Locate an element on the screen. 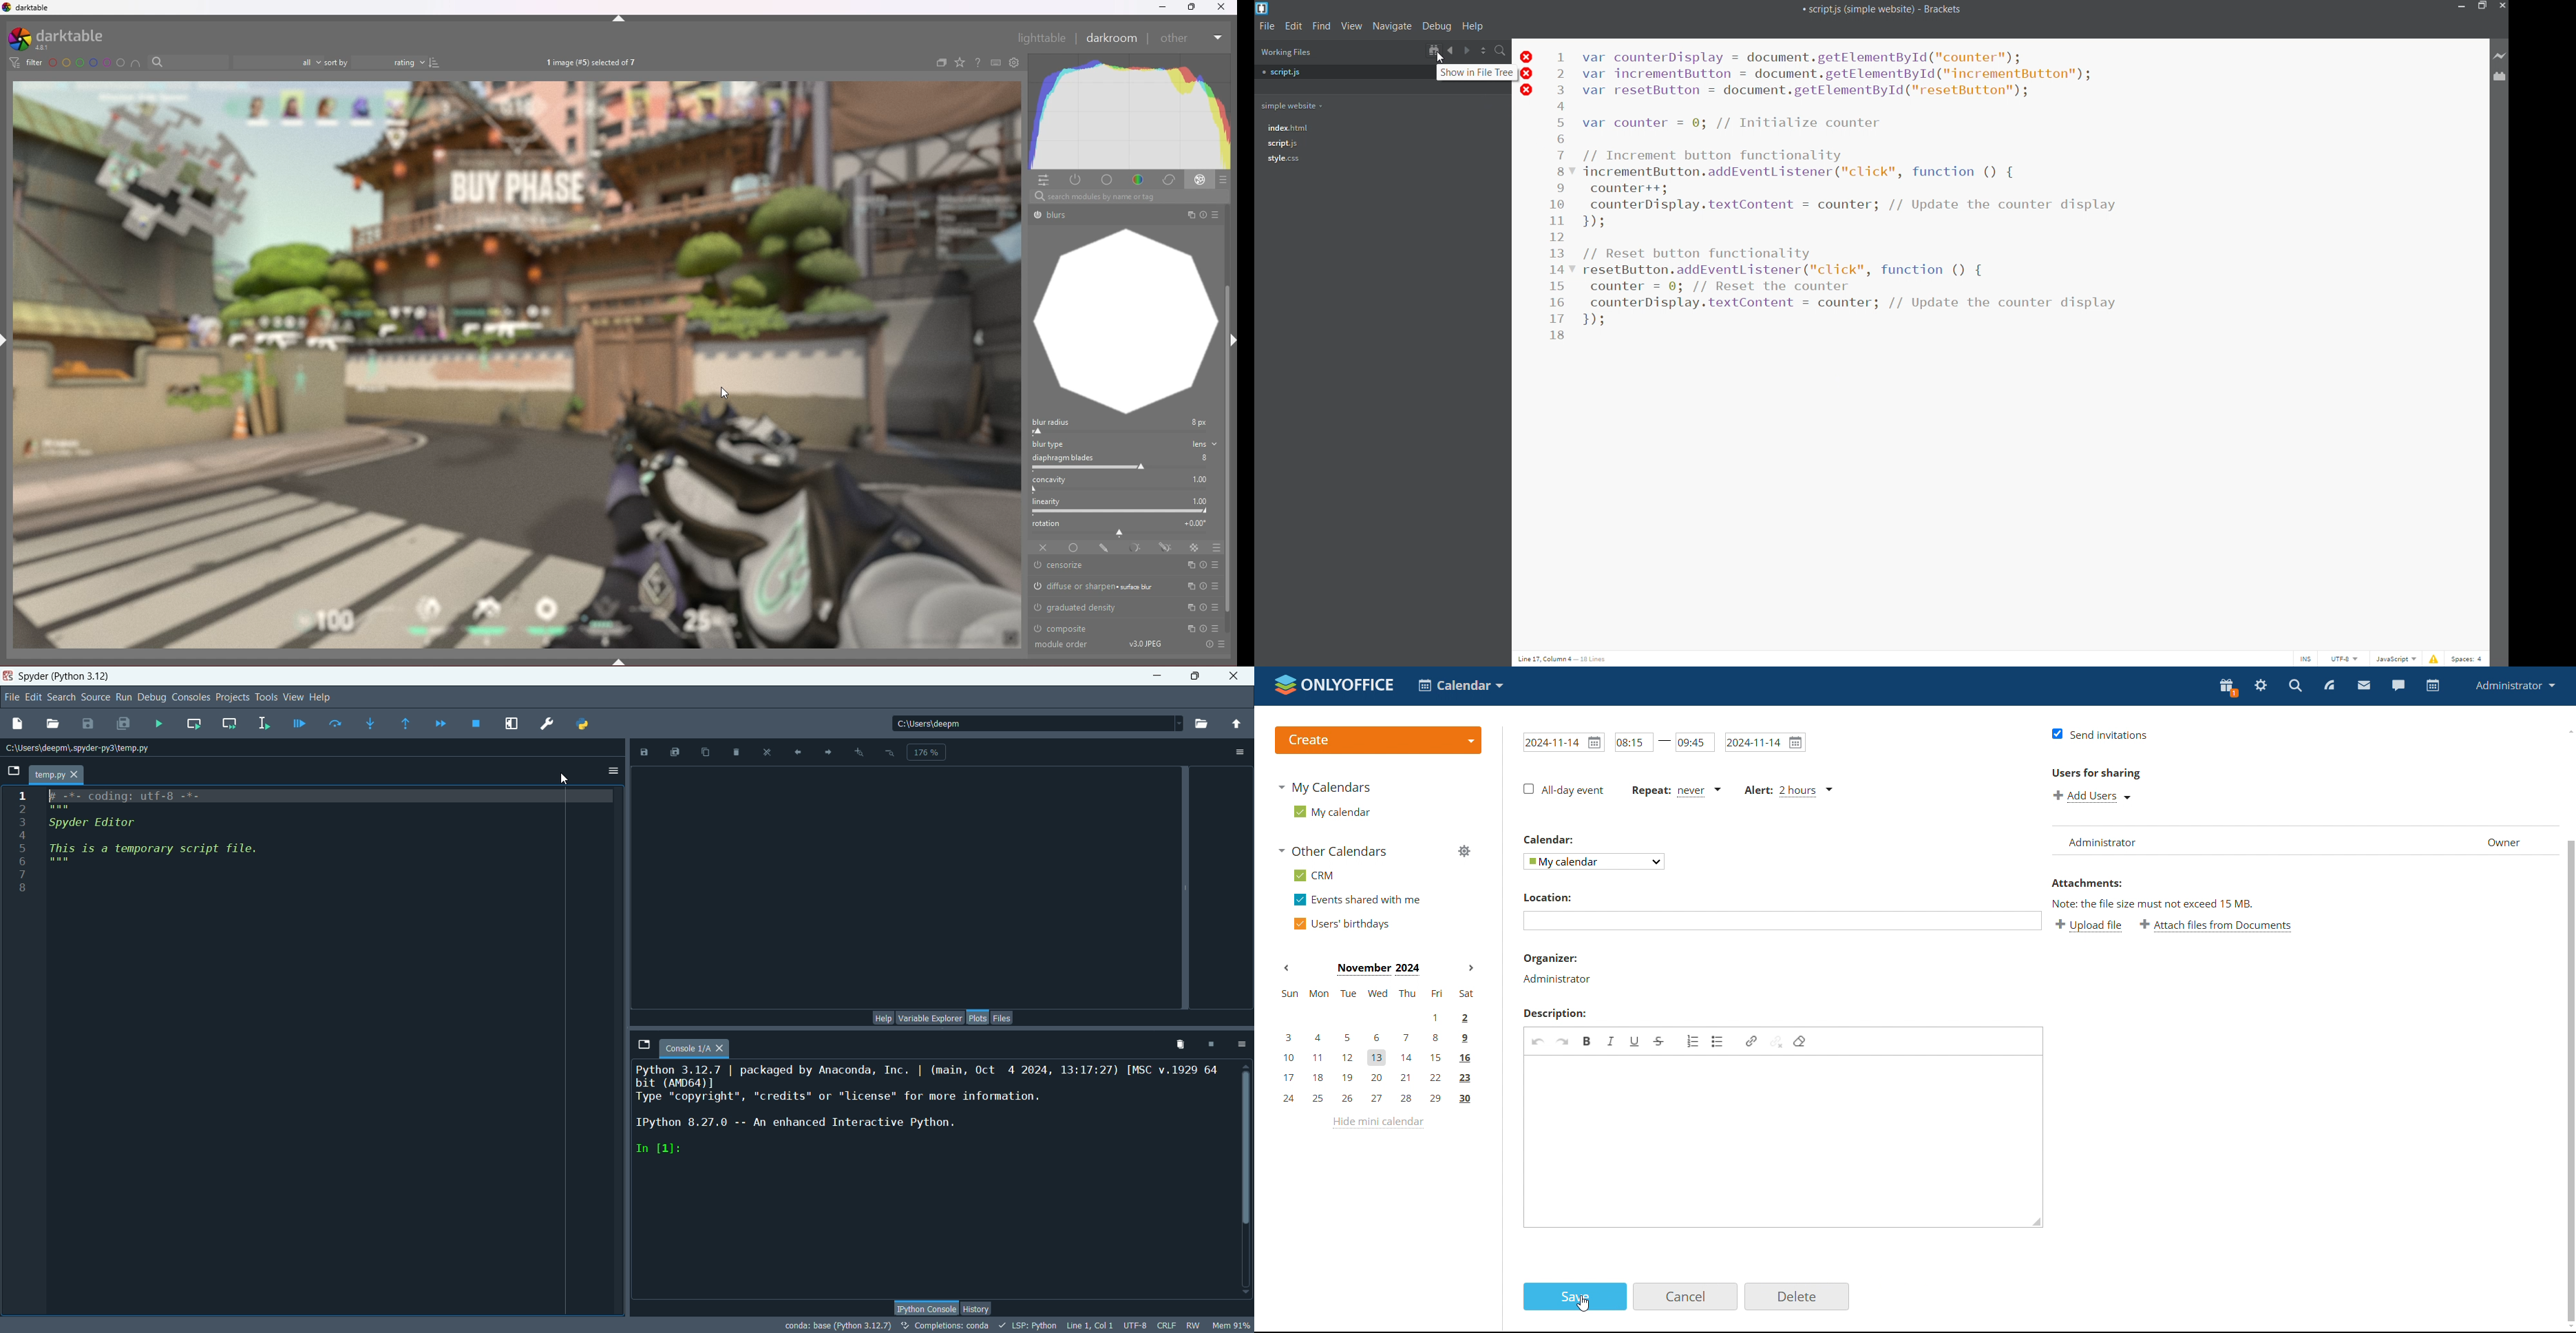 The image size is (2576, 1344). previous month is located at coordinates (1287, 967).